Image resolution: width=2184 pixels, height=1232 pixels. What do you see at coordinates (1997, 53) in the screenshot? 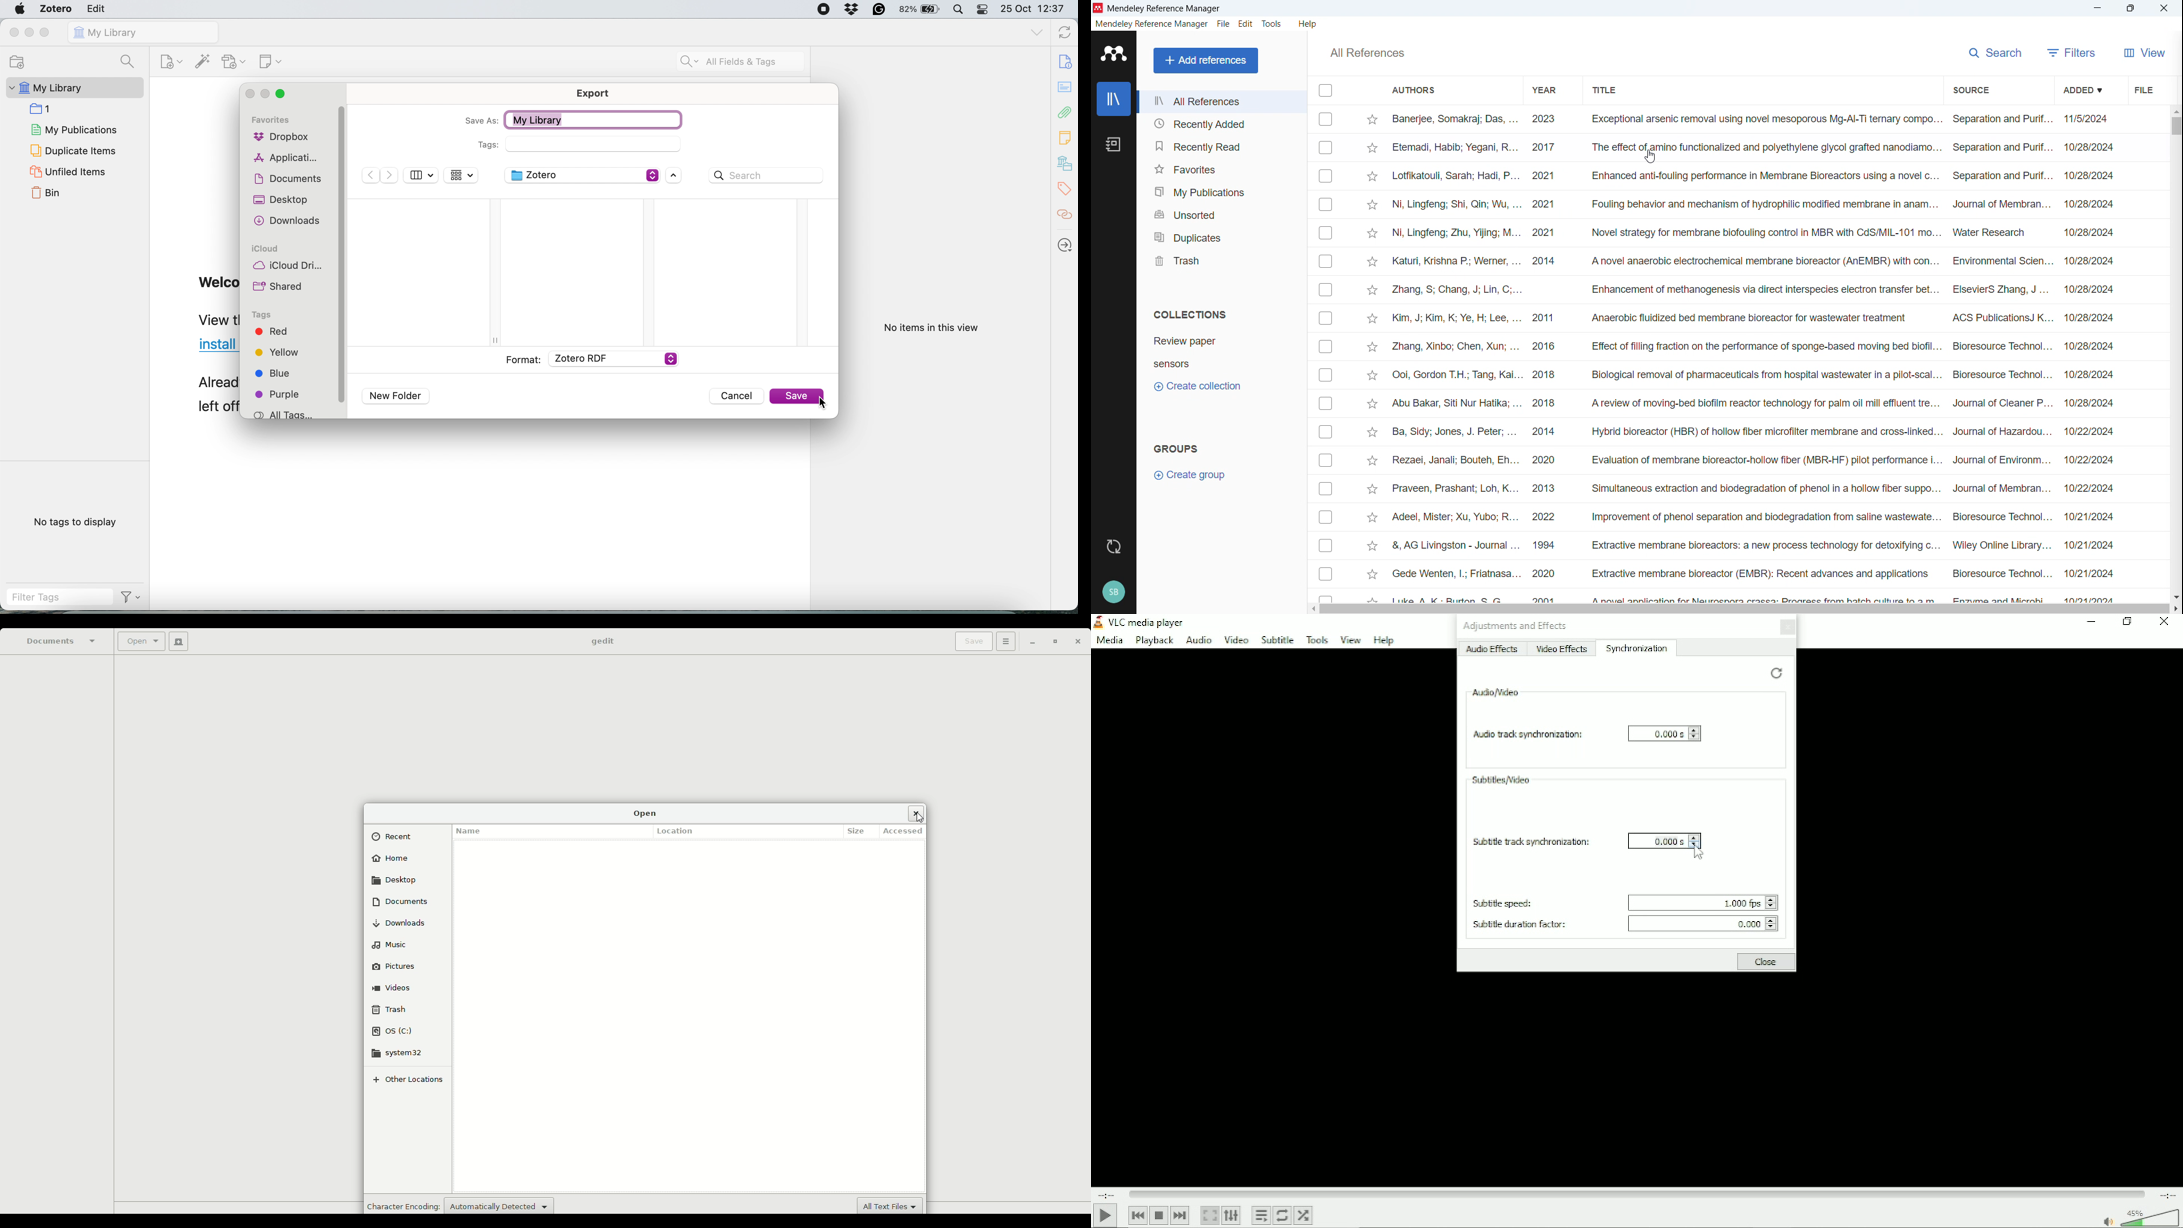
I see `Search ` at bounding box center [1997, 53].